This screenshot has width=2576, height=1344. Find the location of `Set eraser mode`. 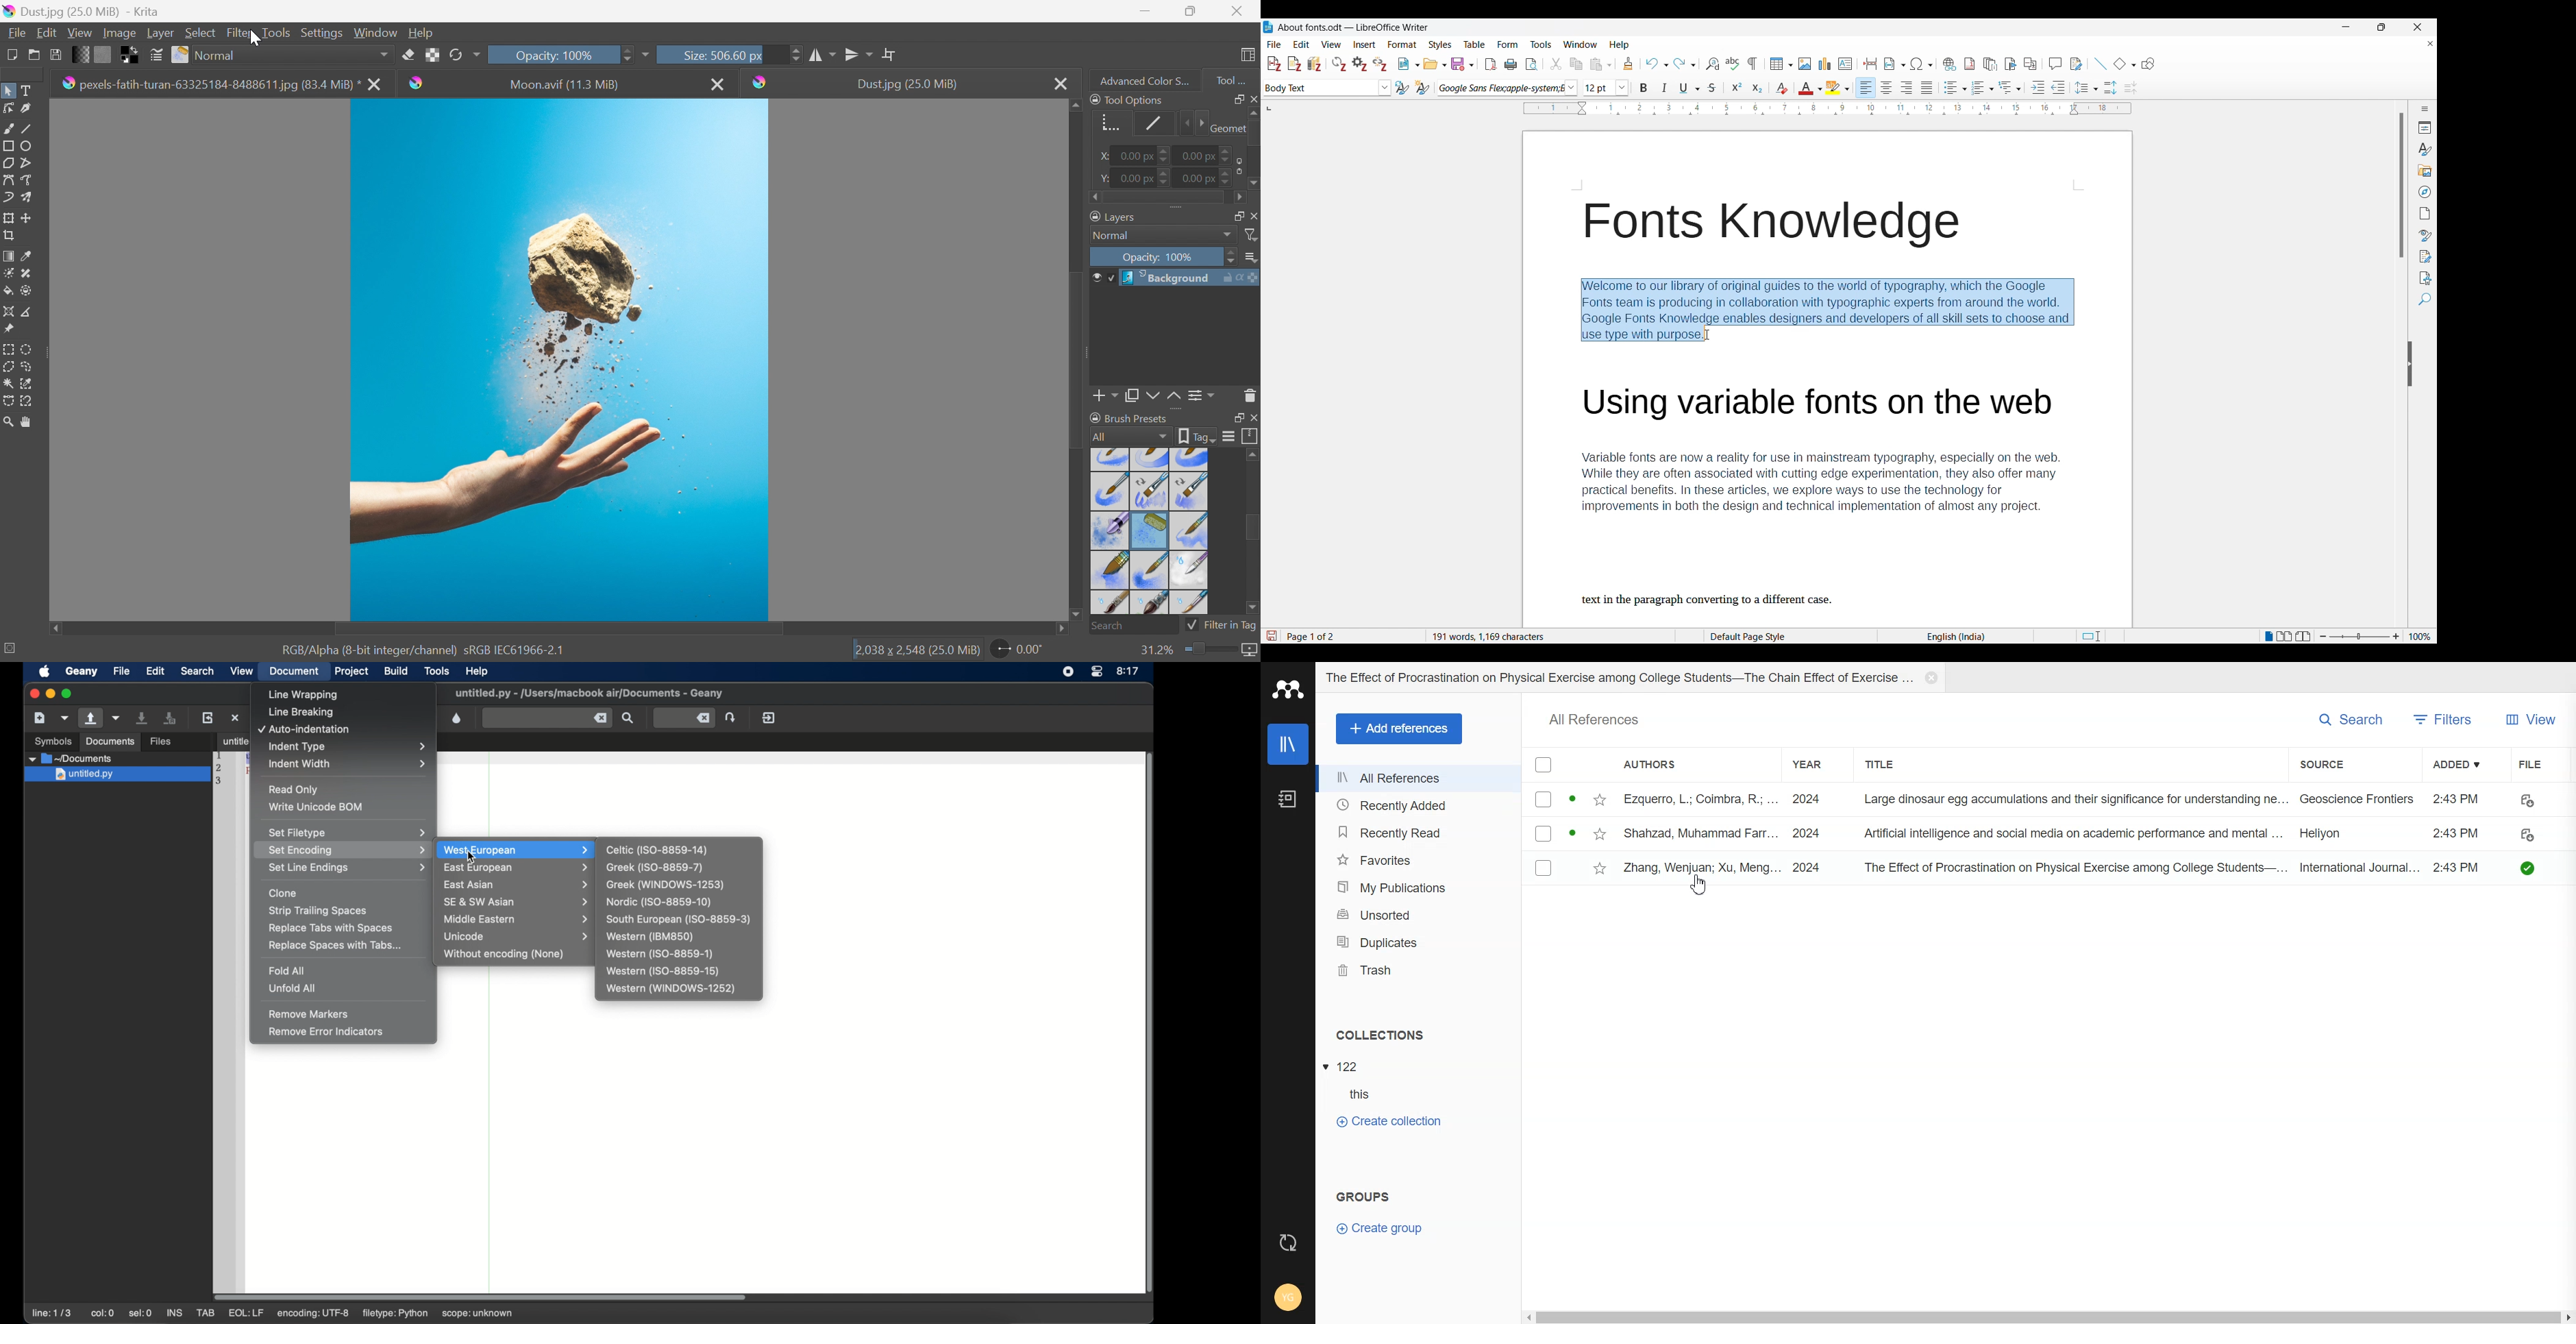

Set eraser mode is located at coordinates (408, 53).